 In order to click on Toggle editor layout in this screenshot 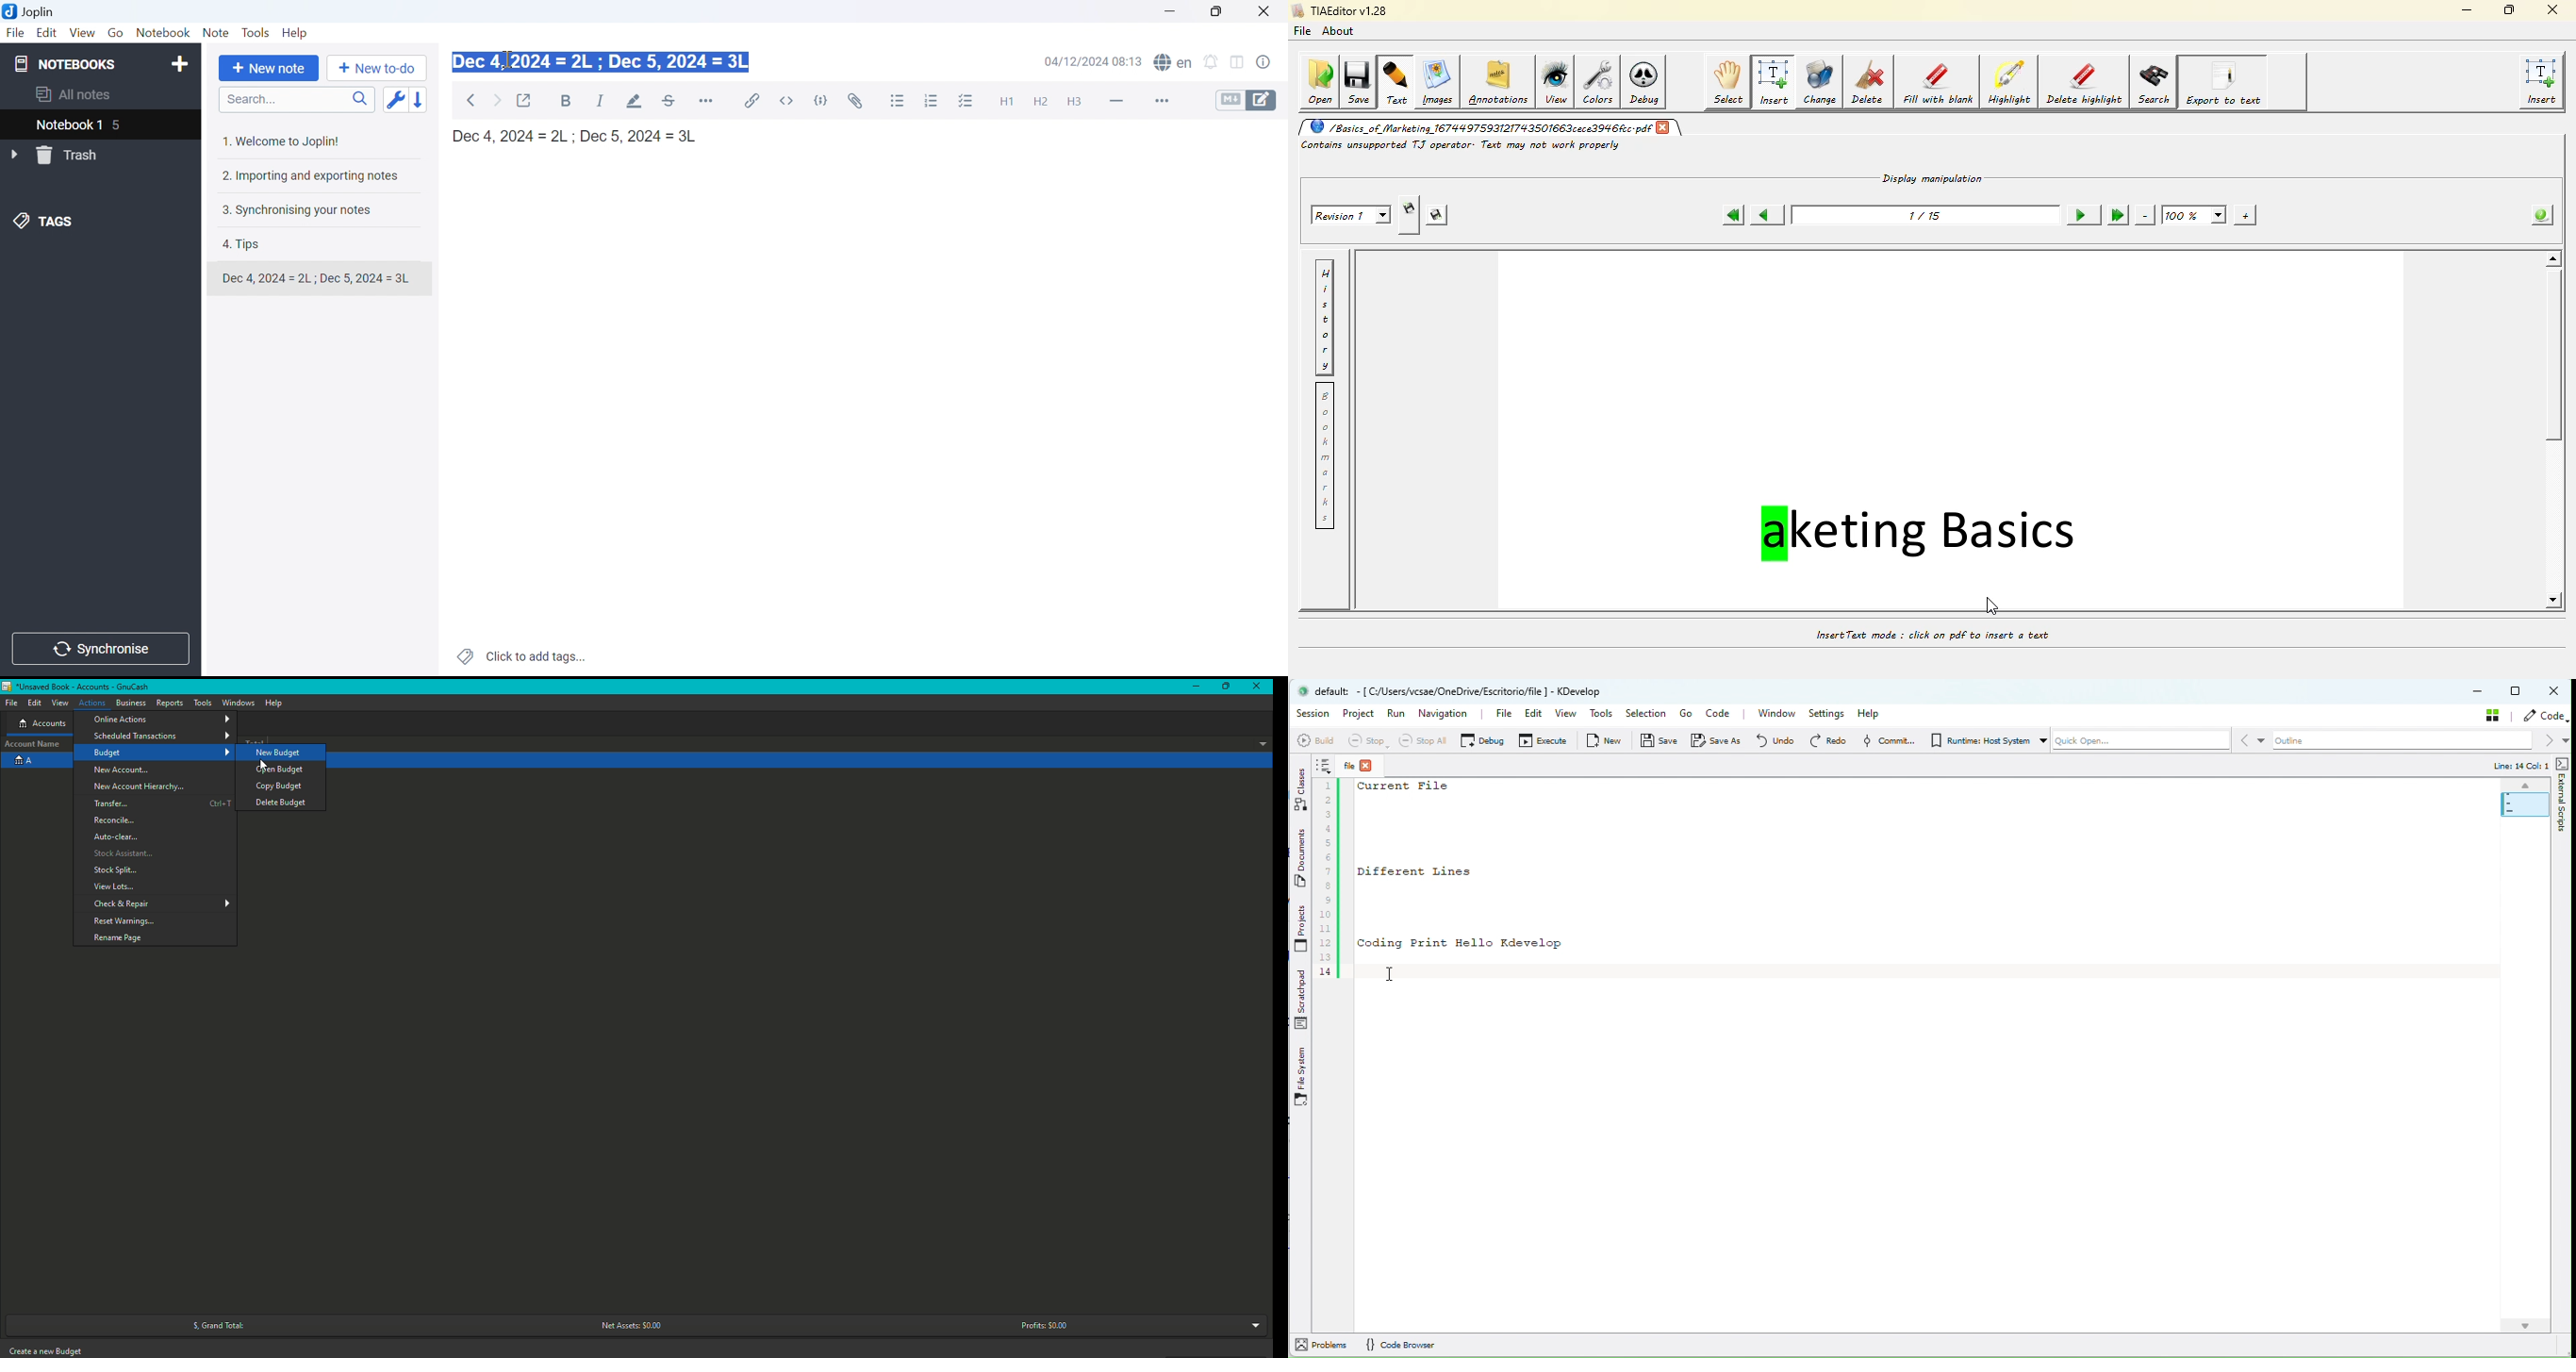, I will do `click(1241, 62)`.